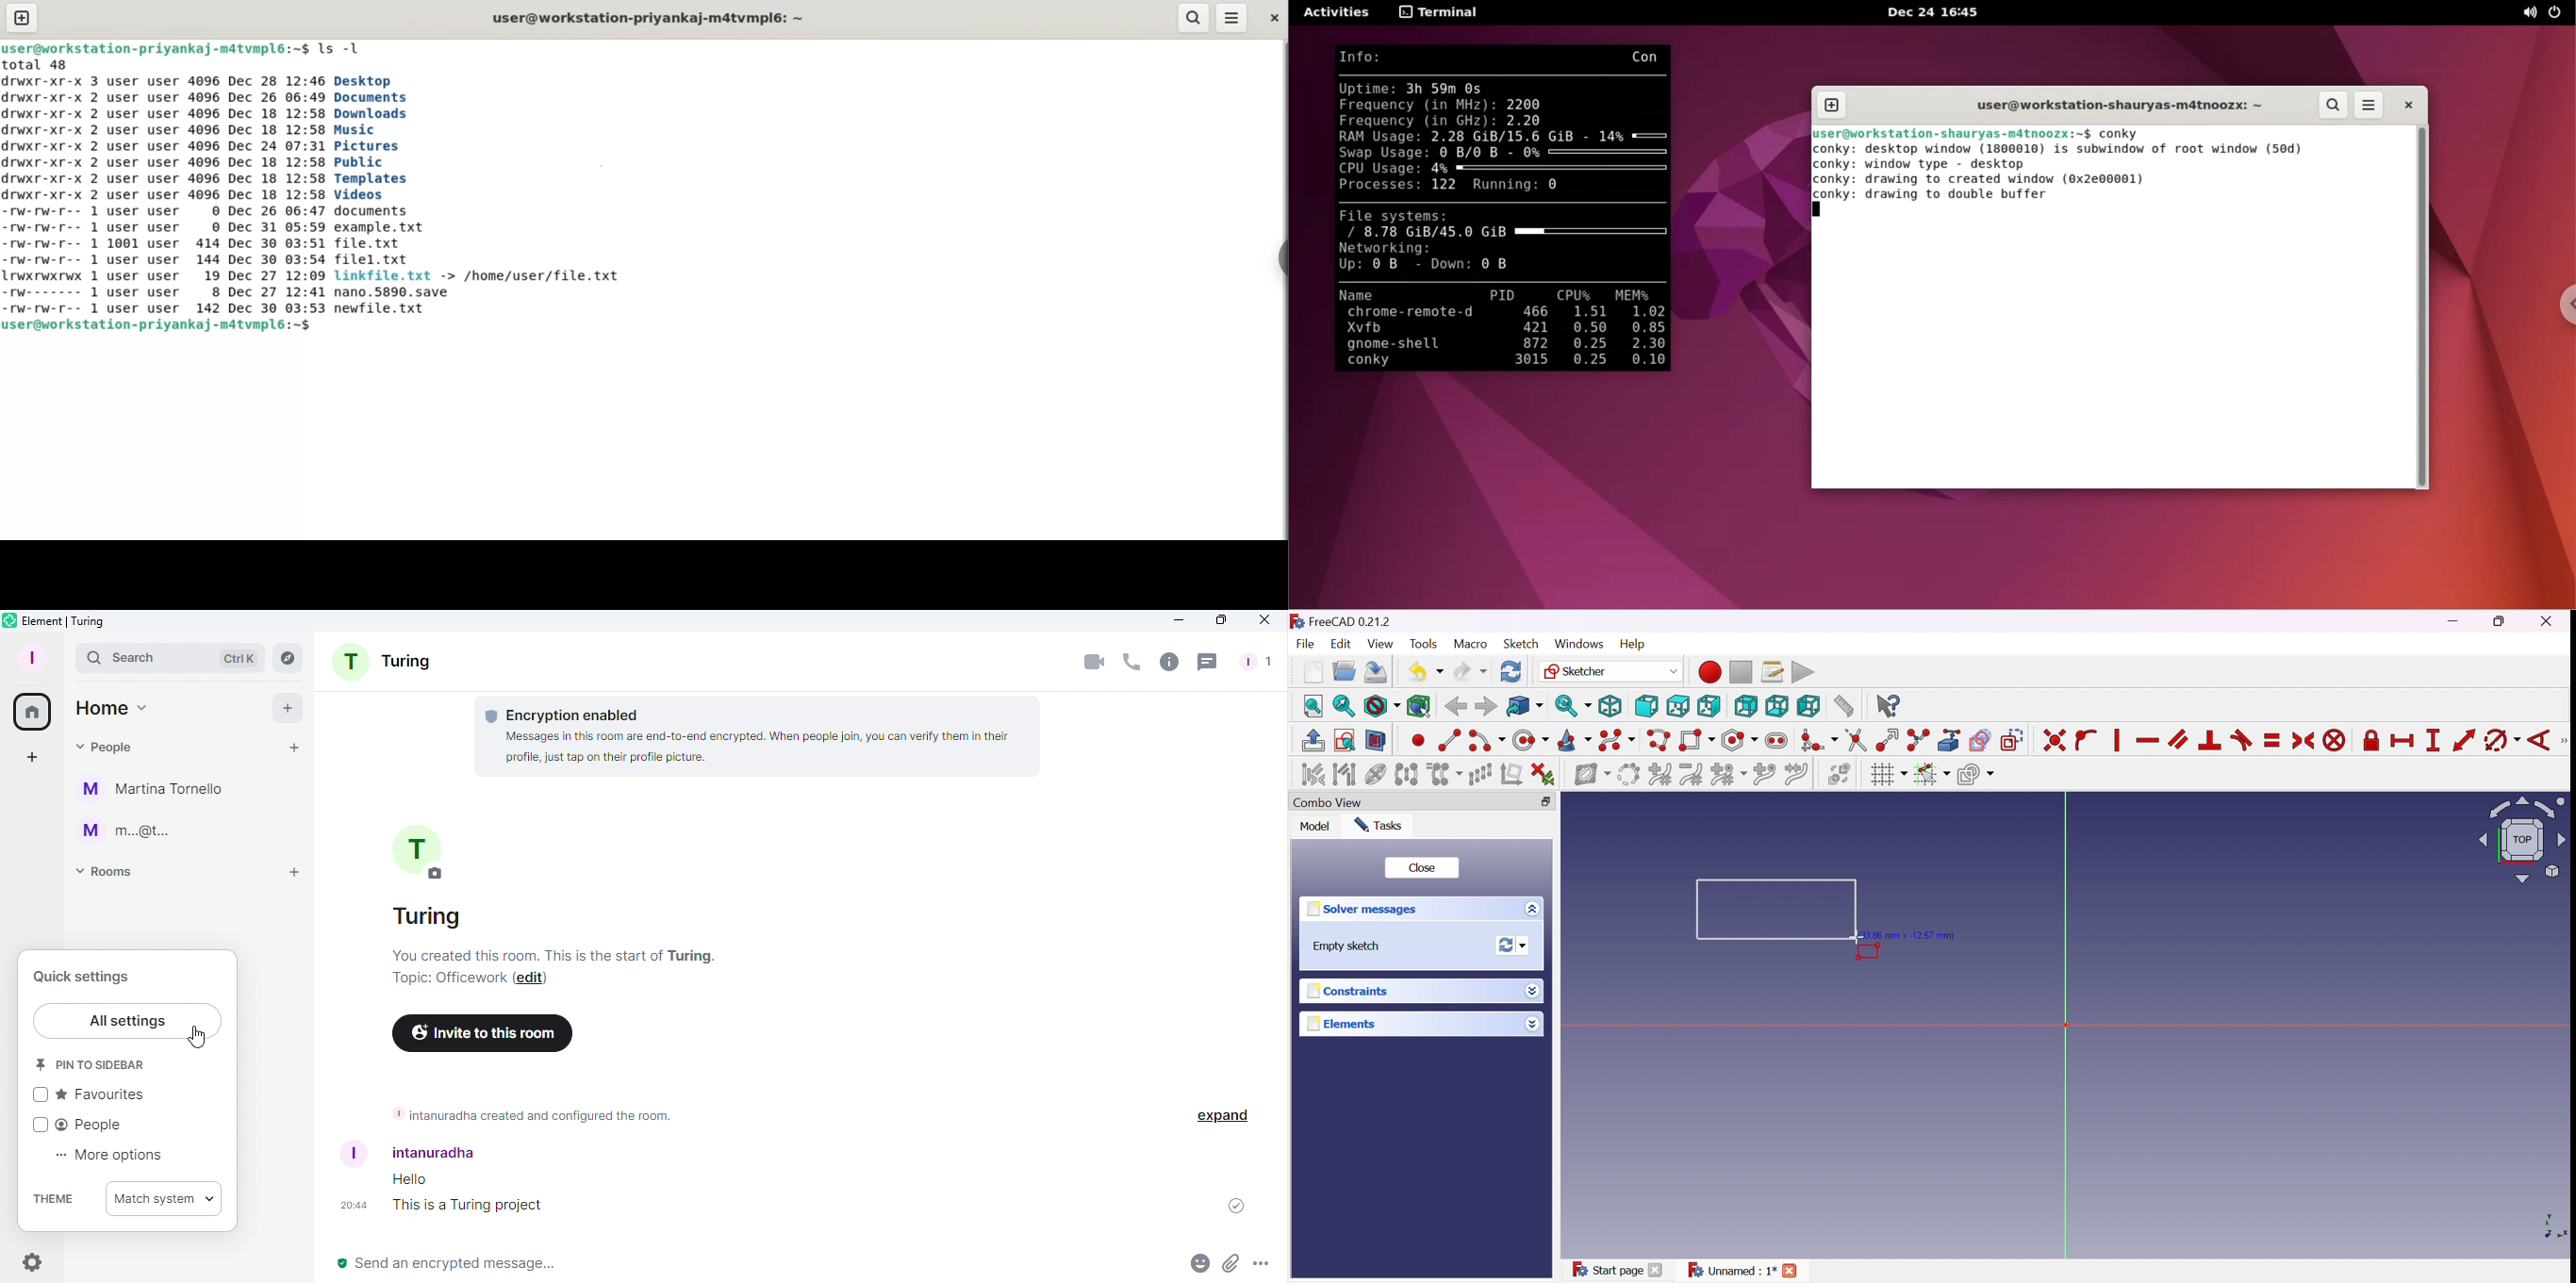 The width and height of the screenshot is (2576, 1288). Describe the element at coordinates (1340, 619) in the screenshot. I see `FreeCAD 0.21.2` at that location.